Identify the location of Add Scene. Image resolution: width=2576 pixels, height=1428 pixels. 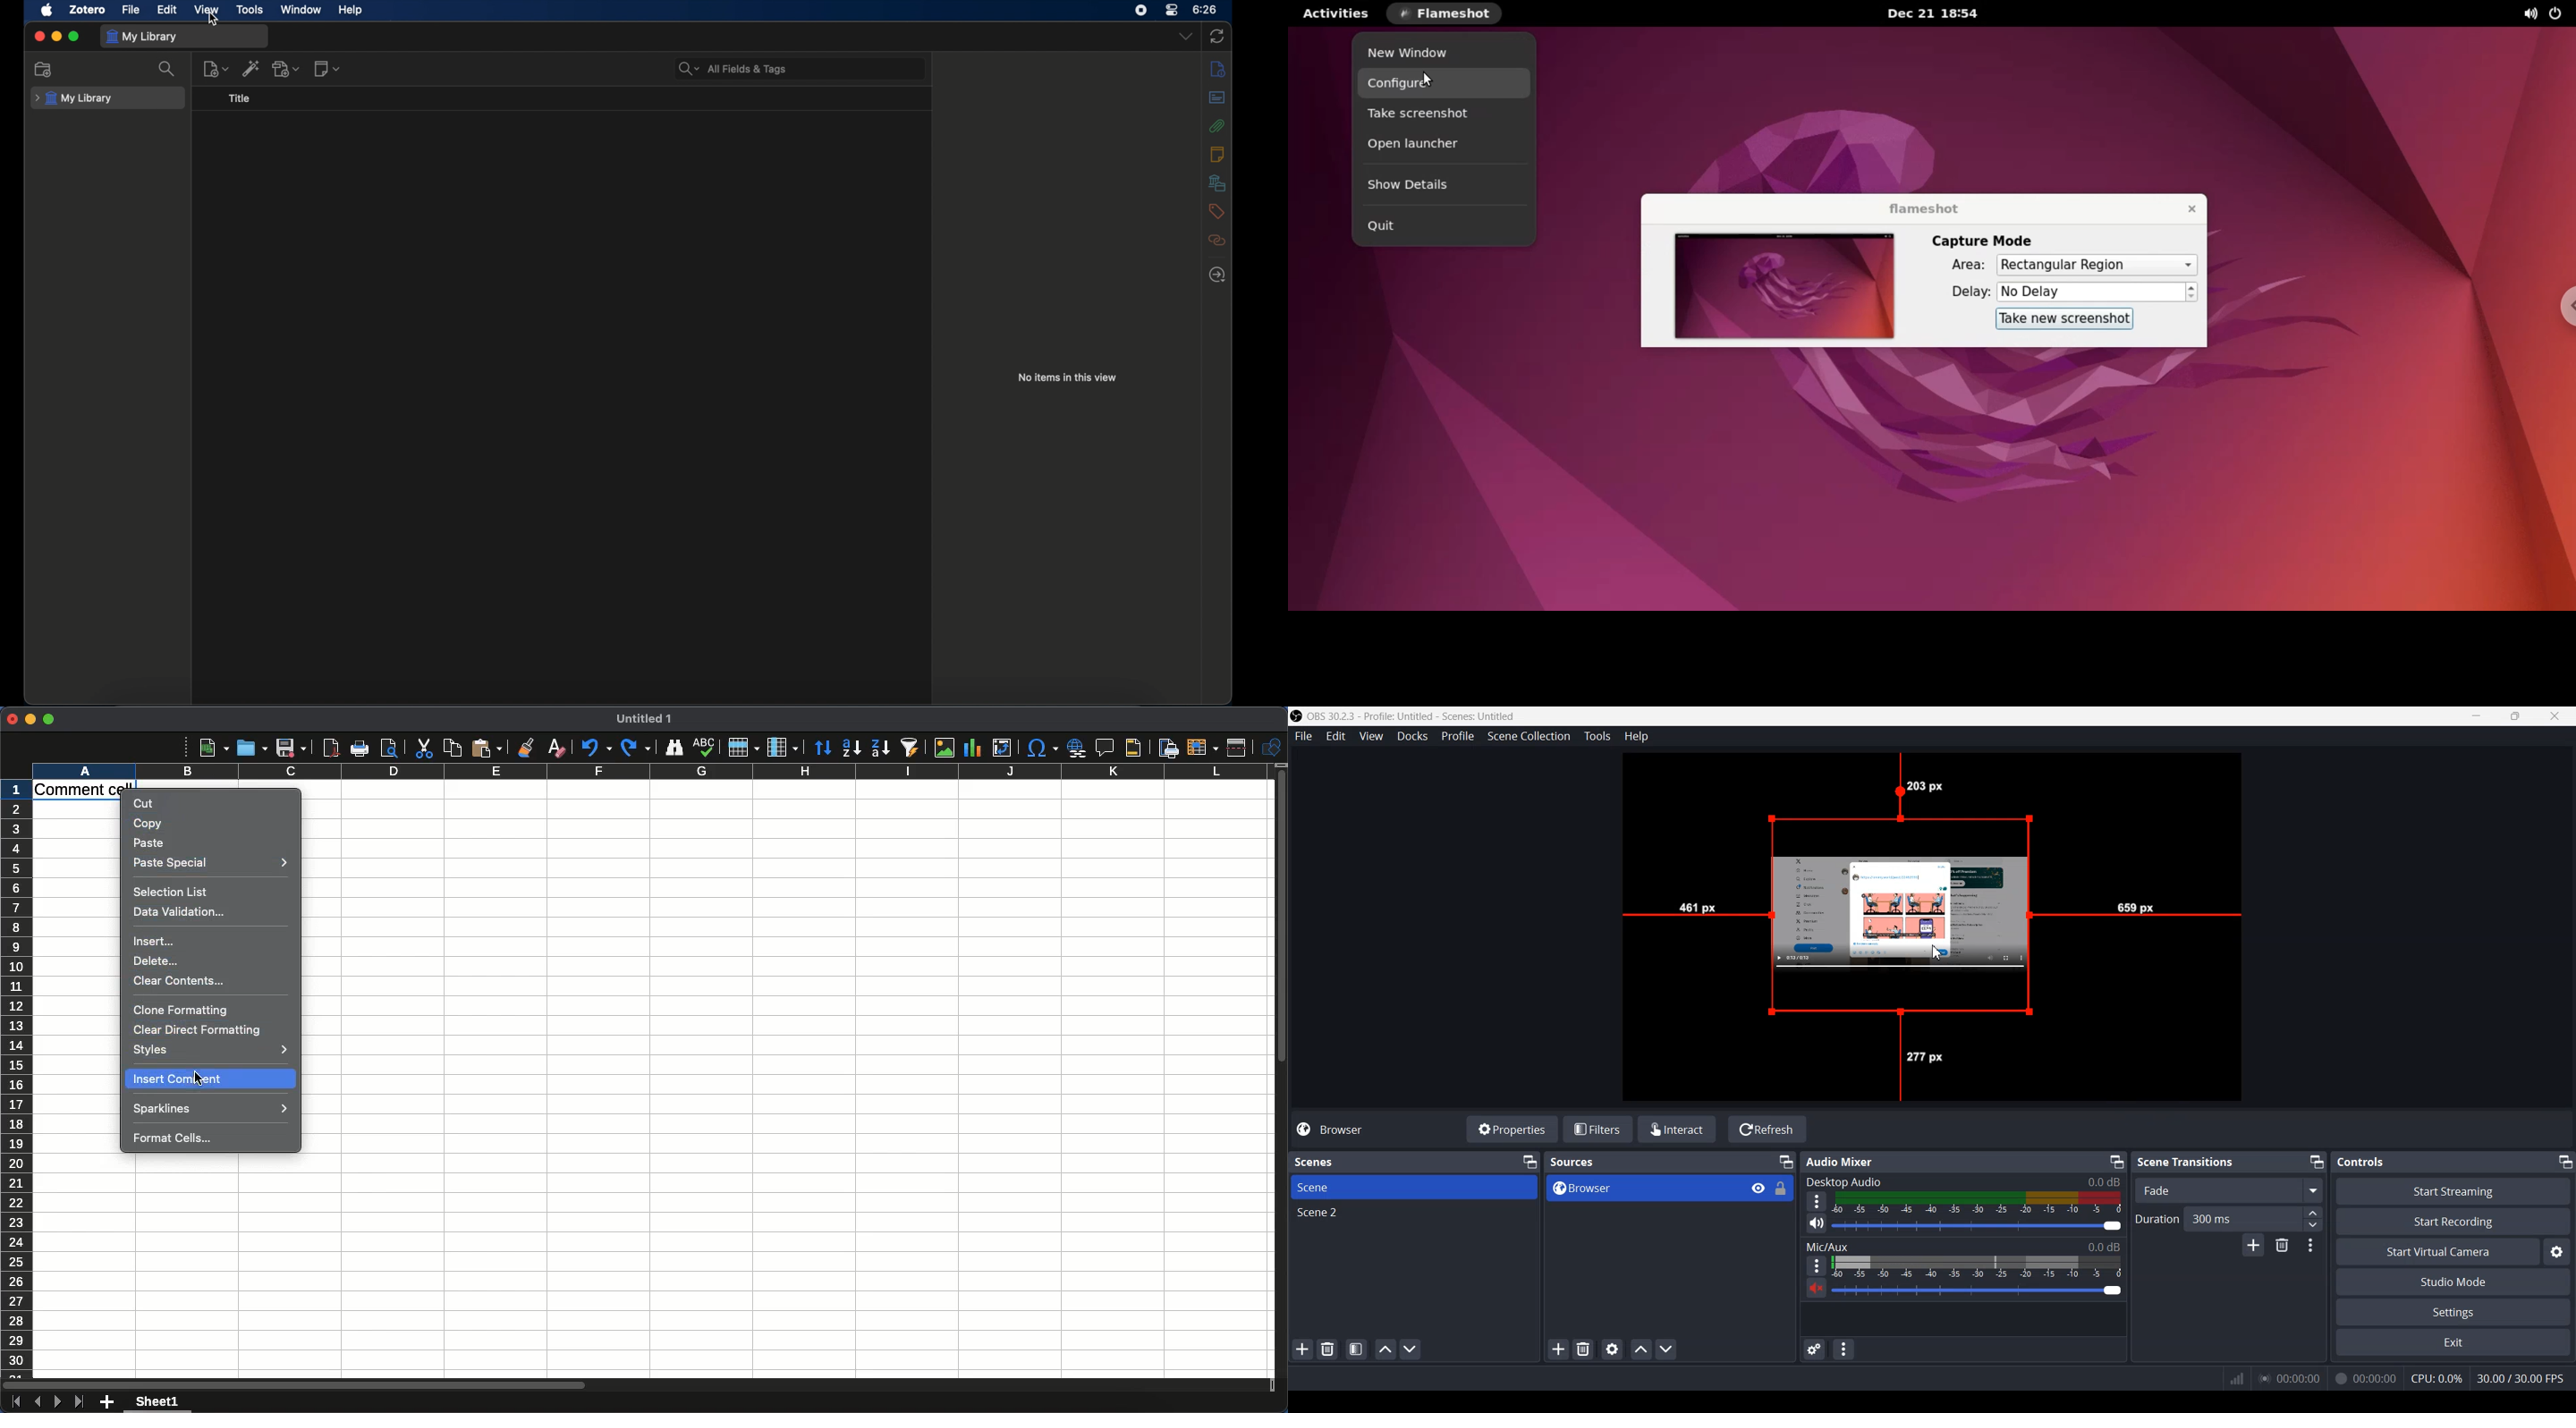
(1302, 1349).